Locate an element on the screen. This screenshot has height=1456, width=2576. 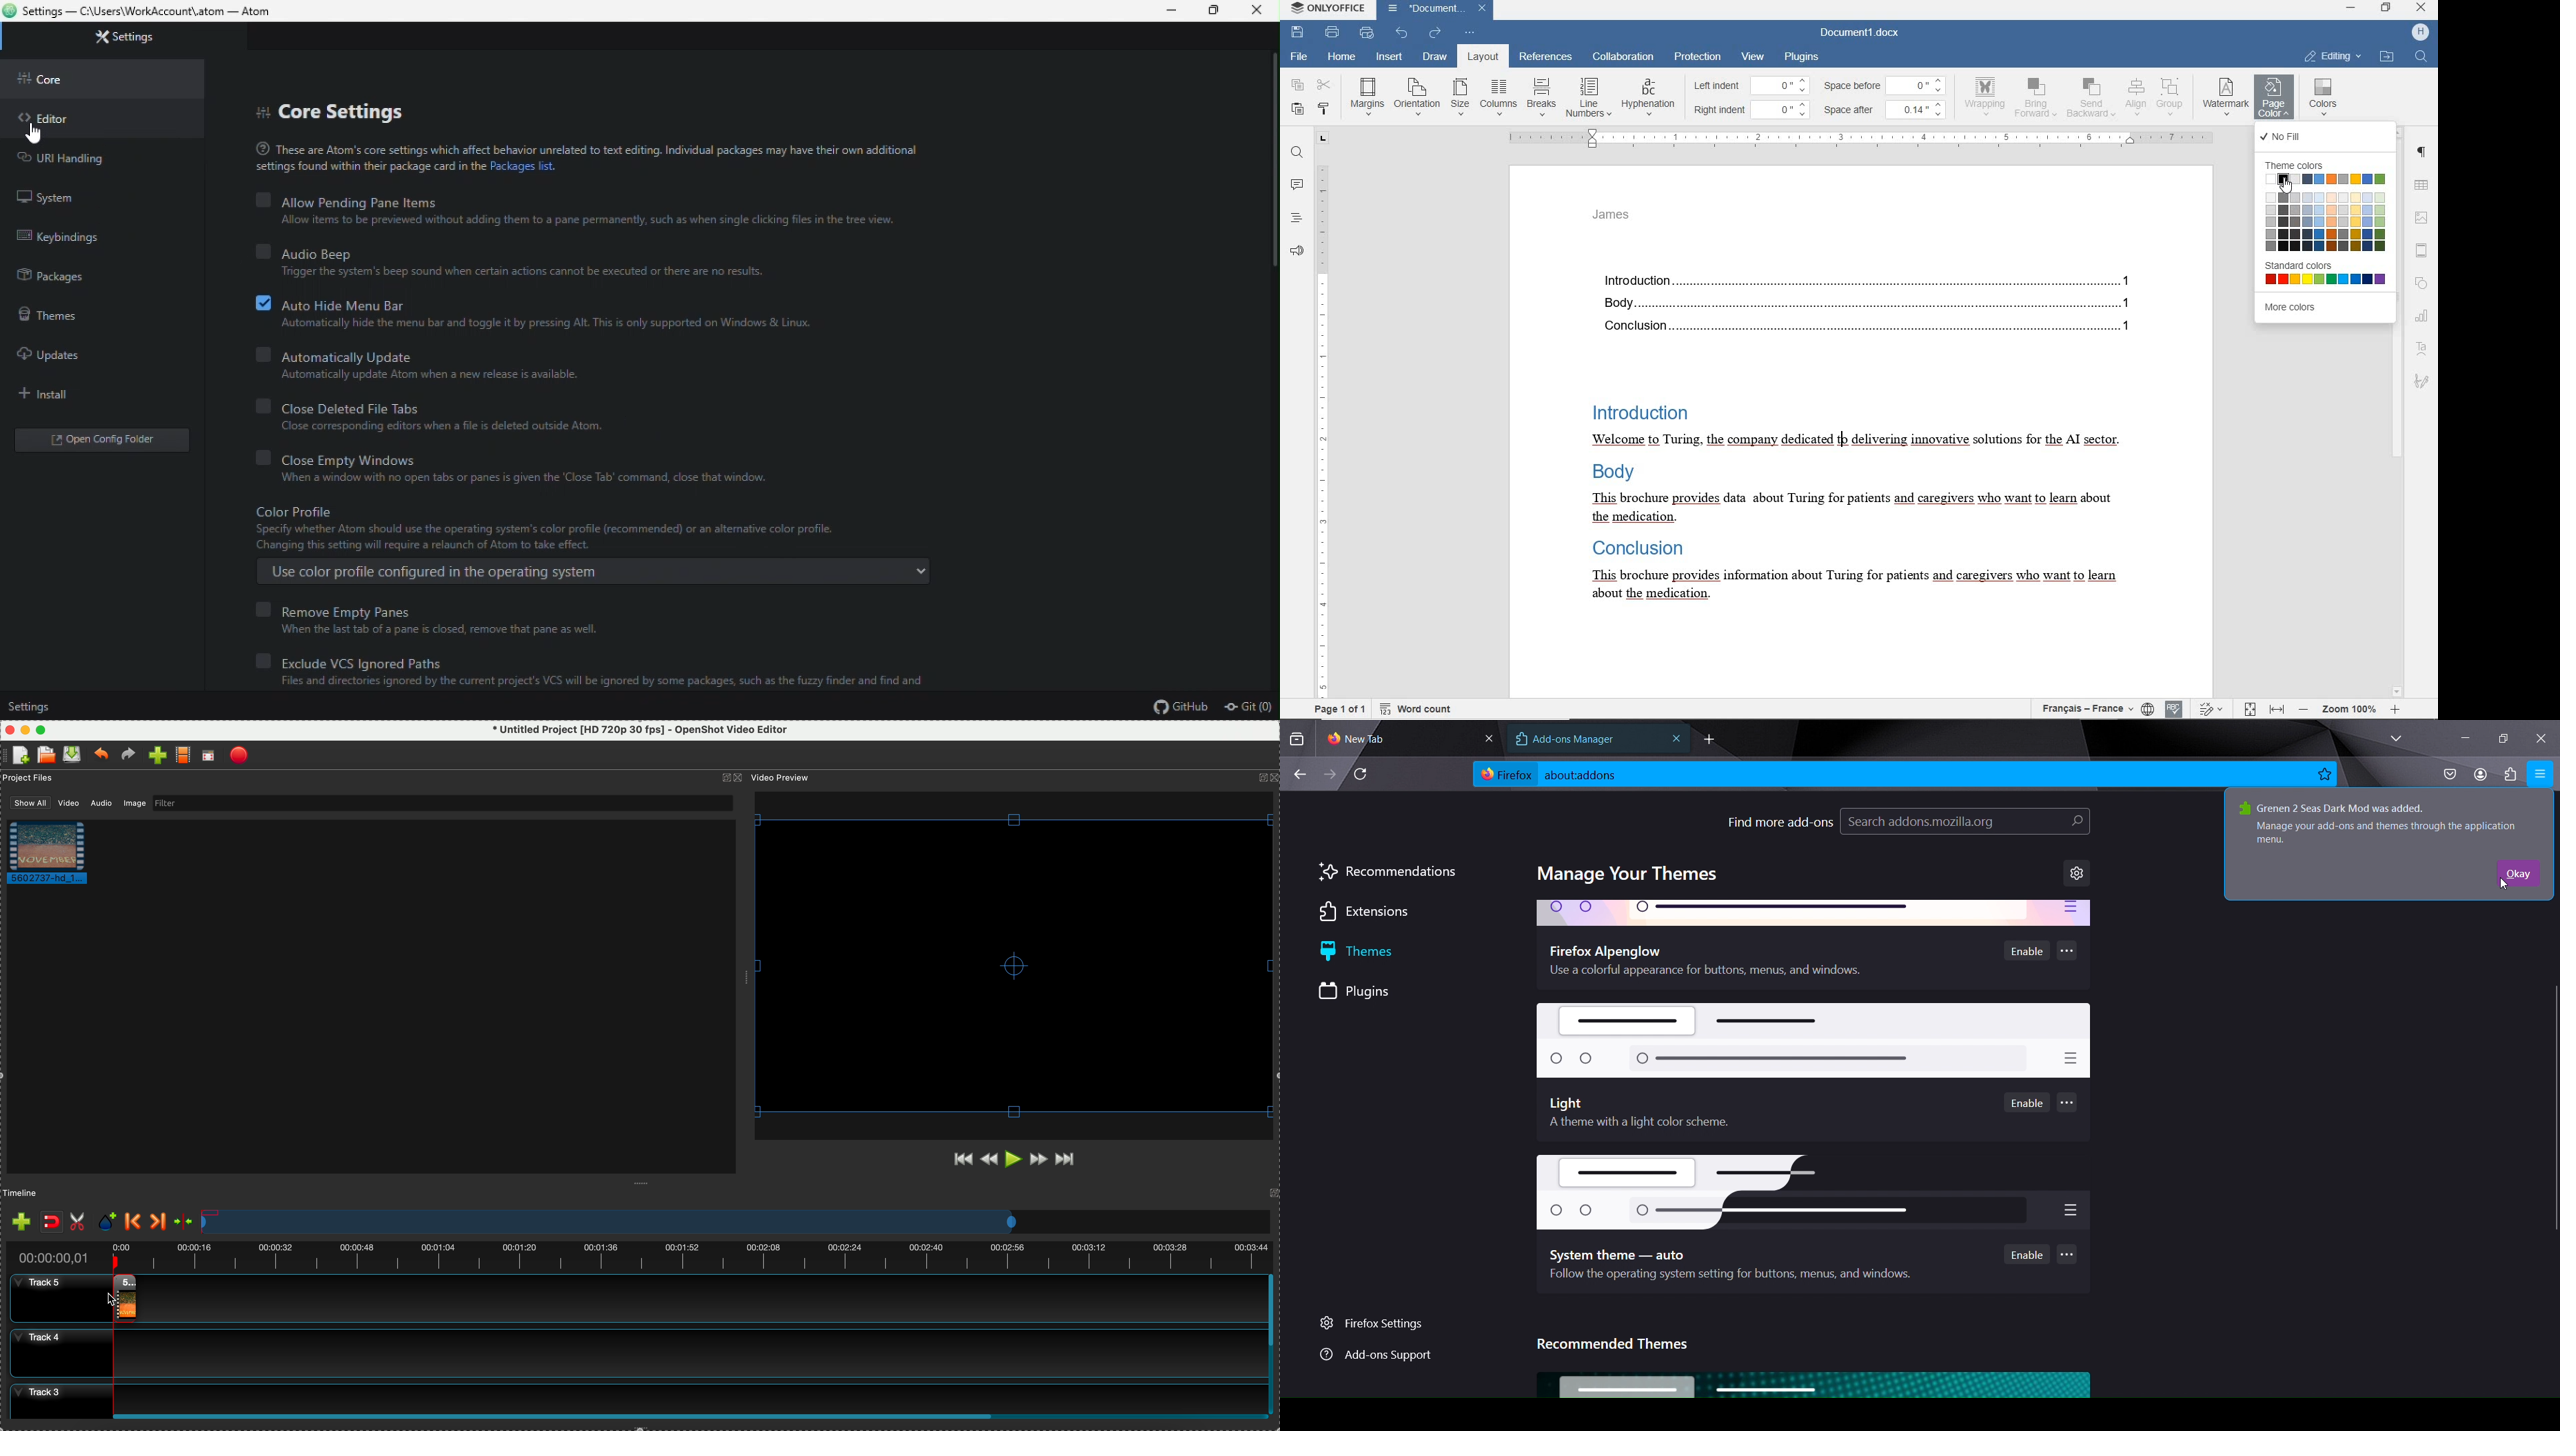
Auto hide menu bar is located at coordinates (546, 303).